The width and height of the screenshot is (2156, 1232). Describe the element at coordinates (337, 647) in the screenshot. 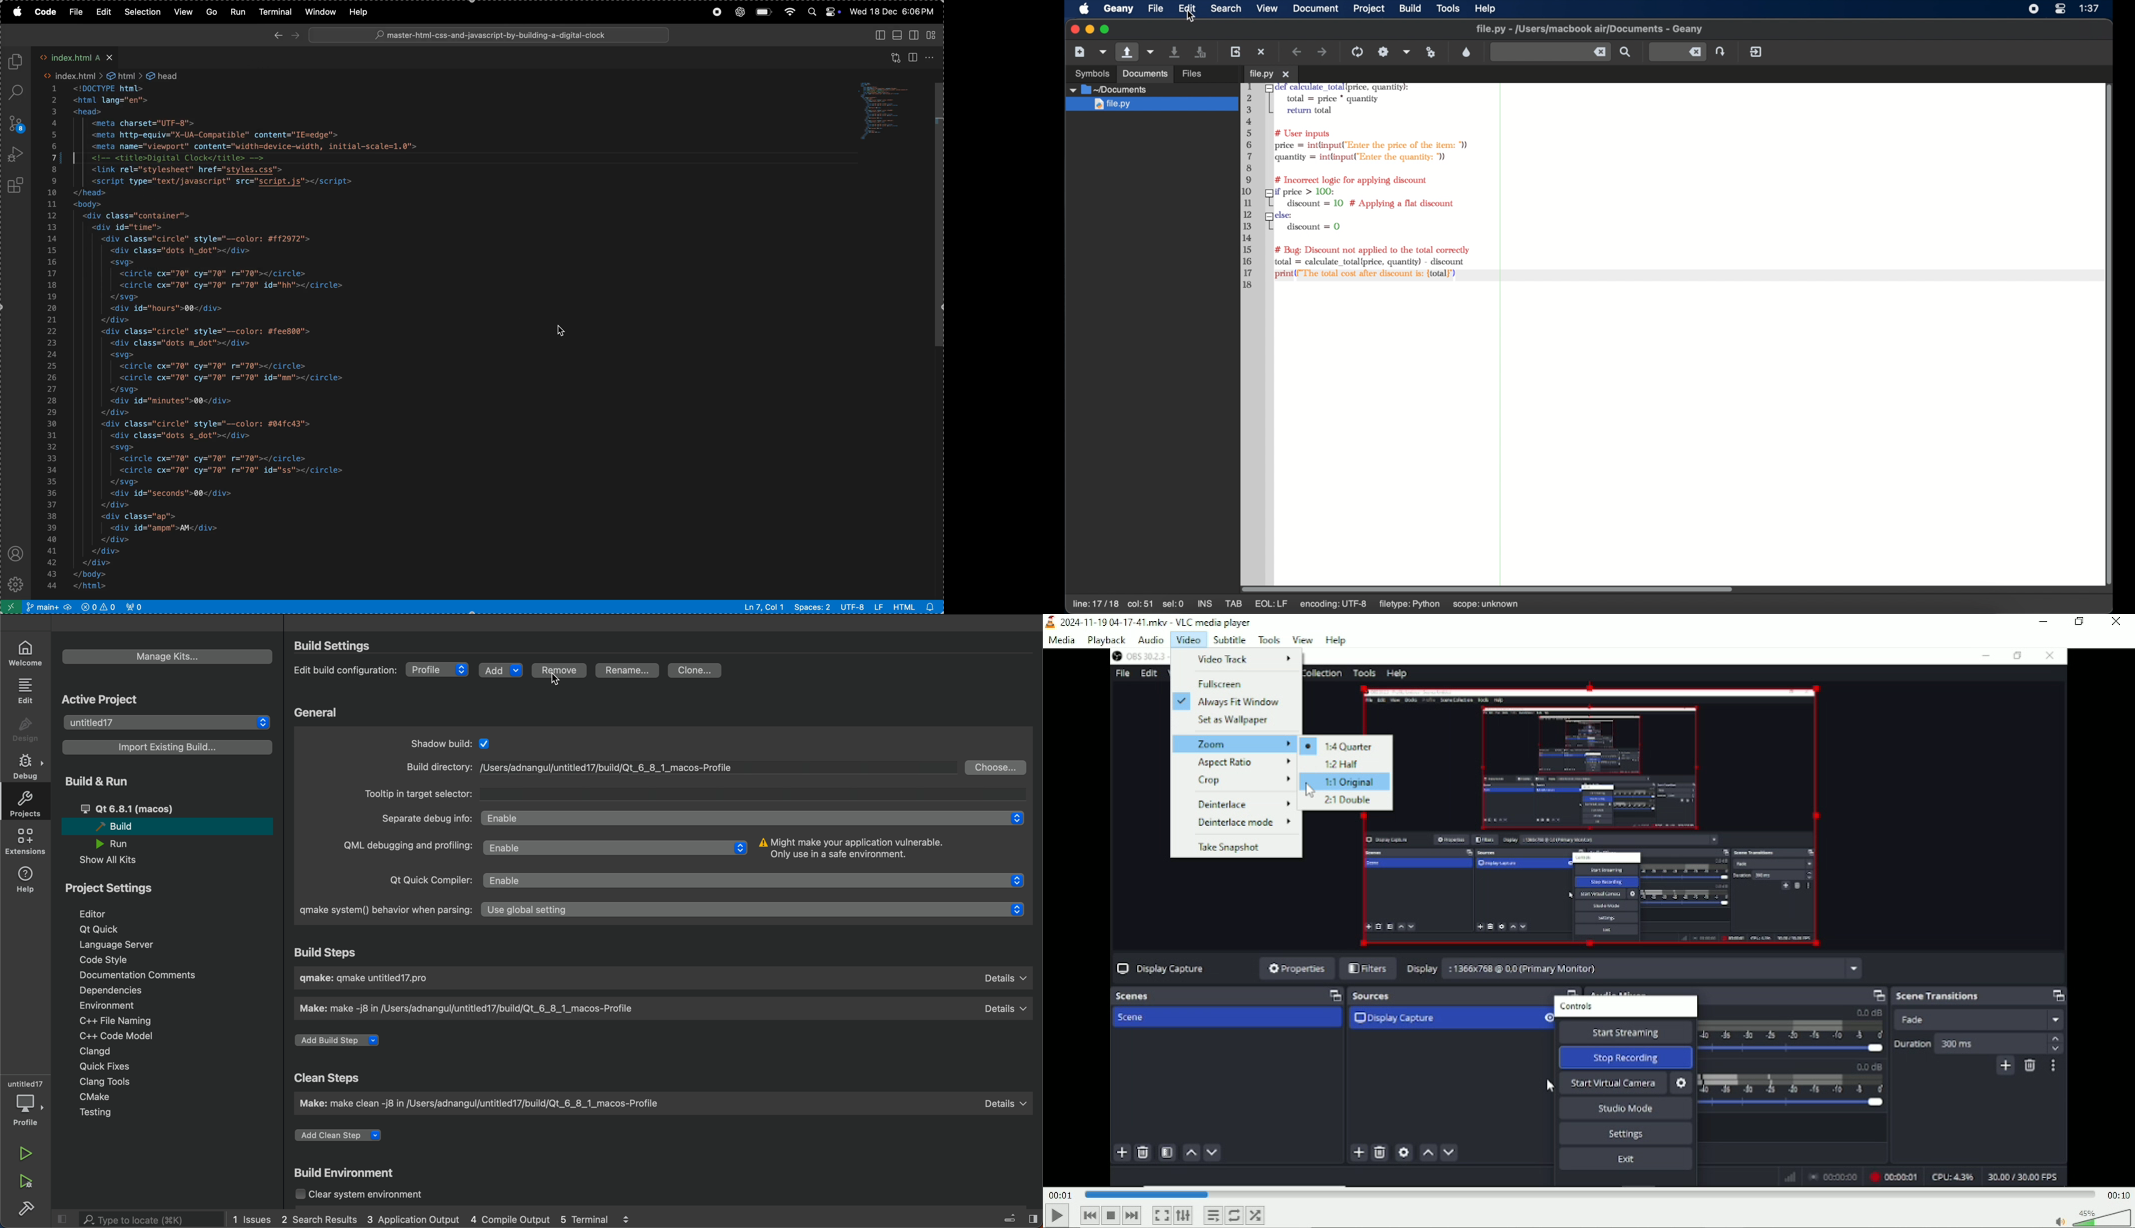

I see `settings` at that location.